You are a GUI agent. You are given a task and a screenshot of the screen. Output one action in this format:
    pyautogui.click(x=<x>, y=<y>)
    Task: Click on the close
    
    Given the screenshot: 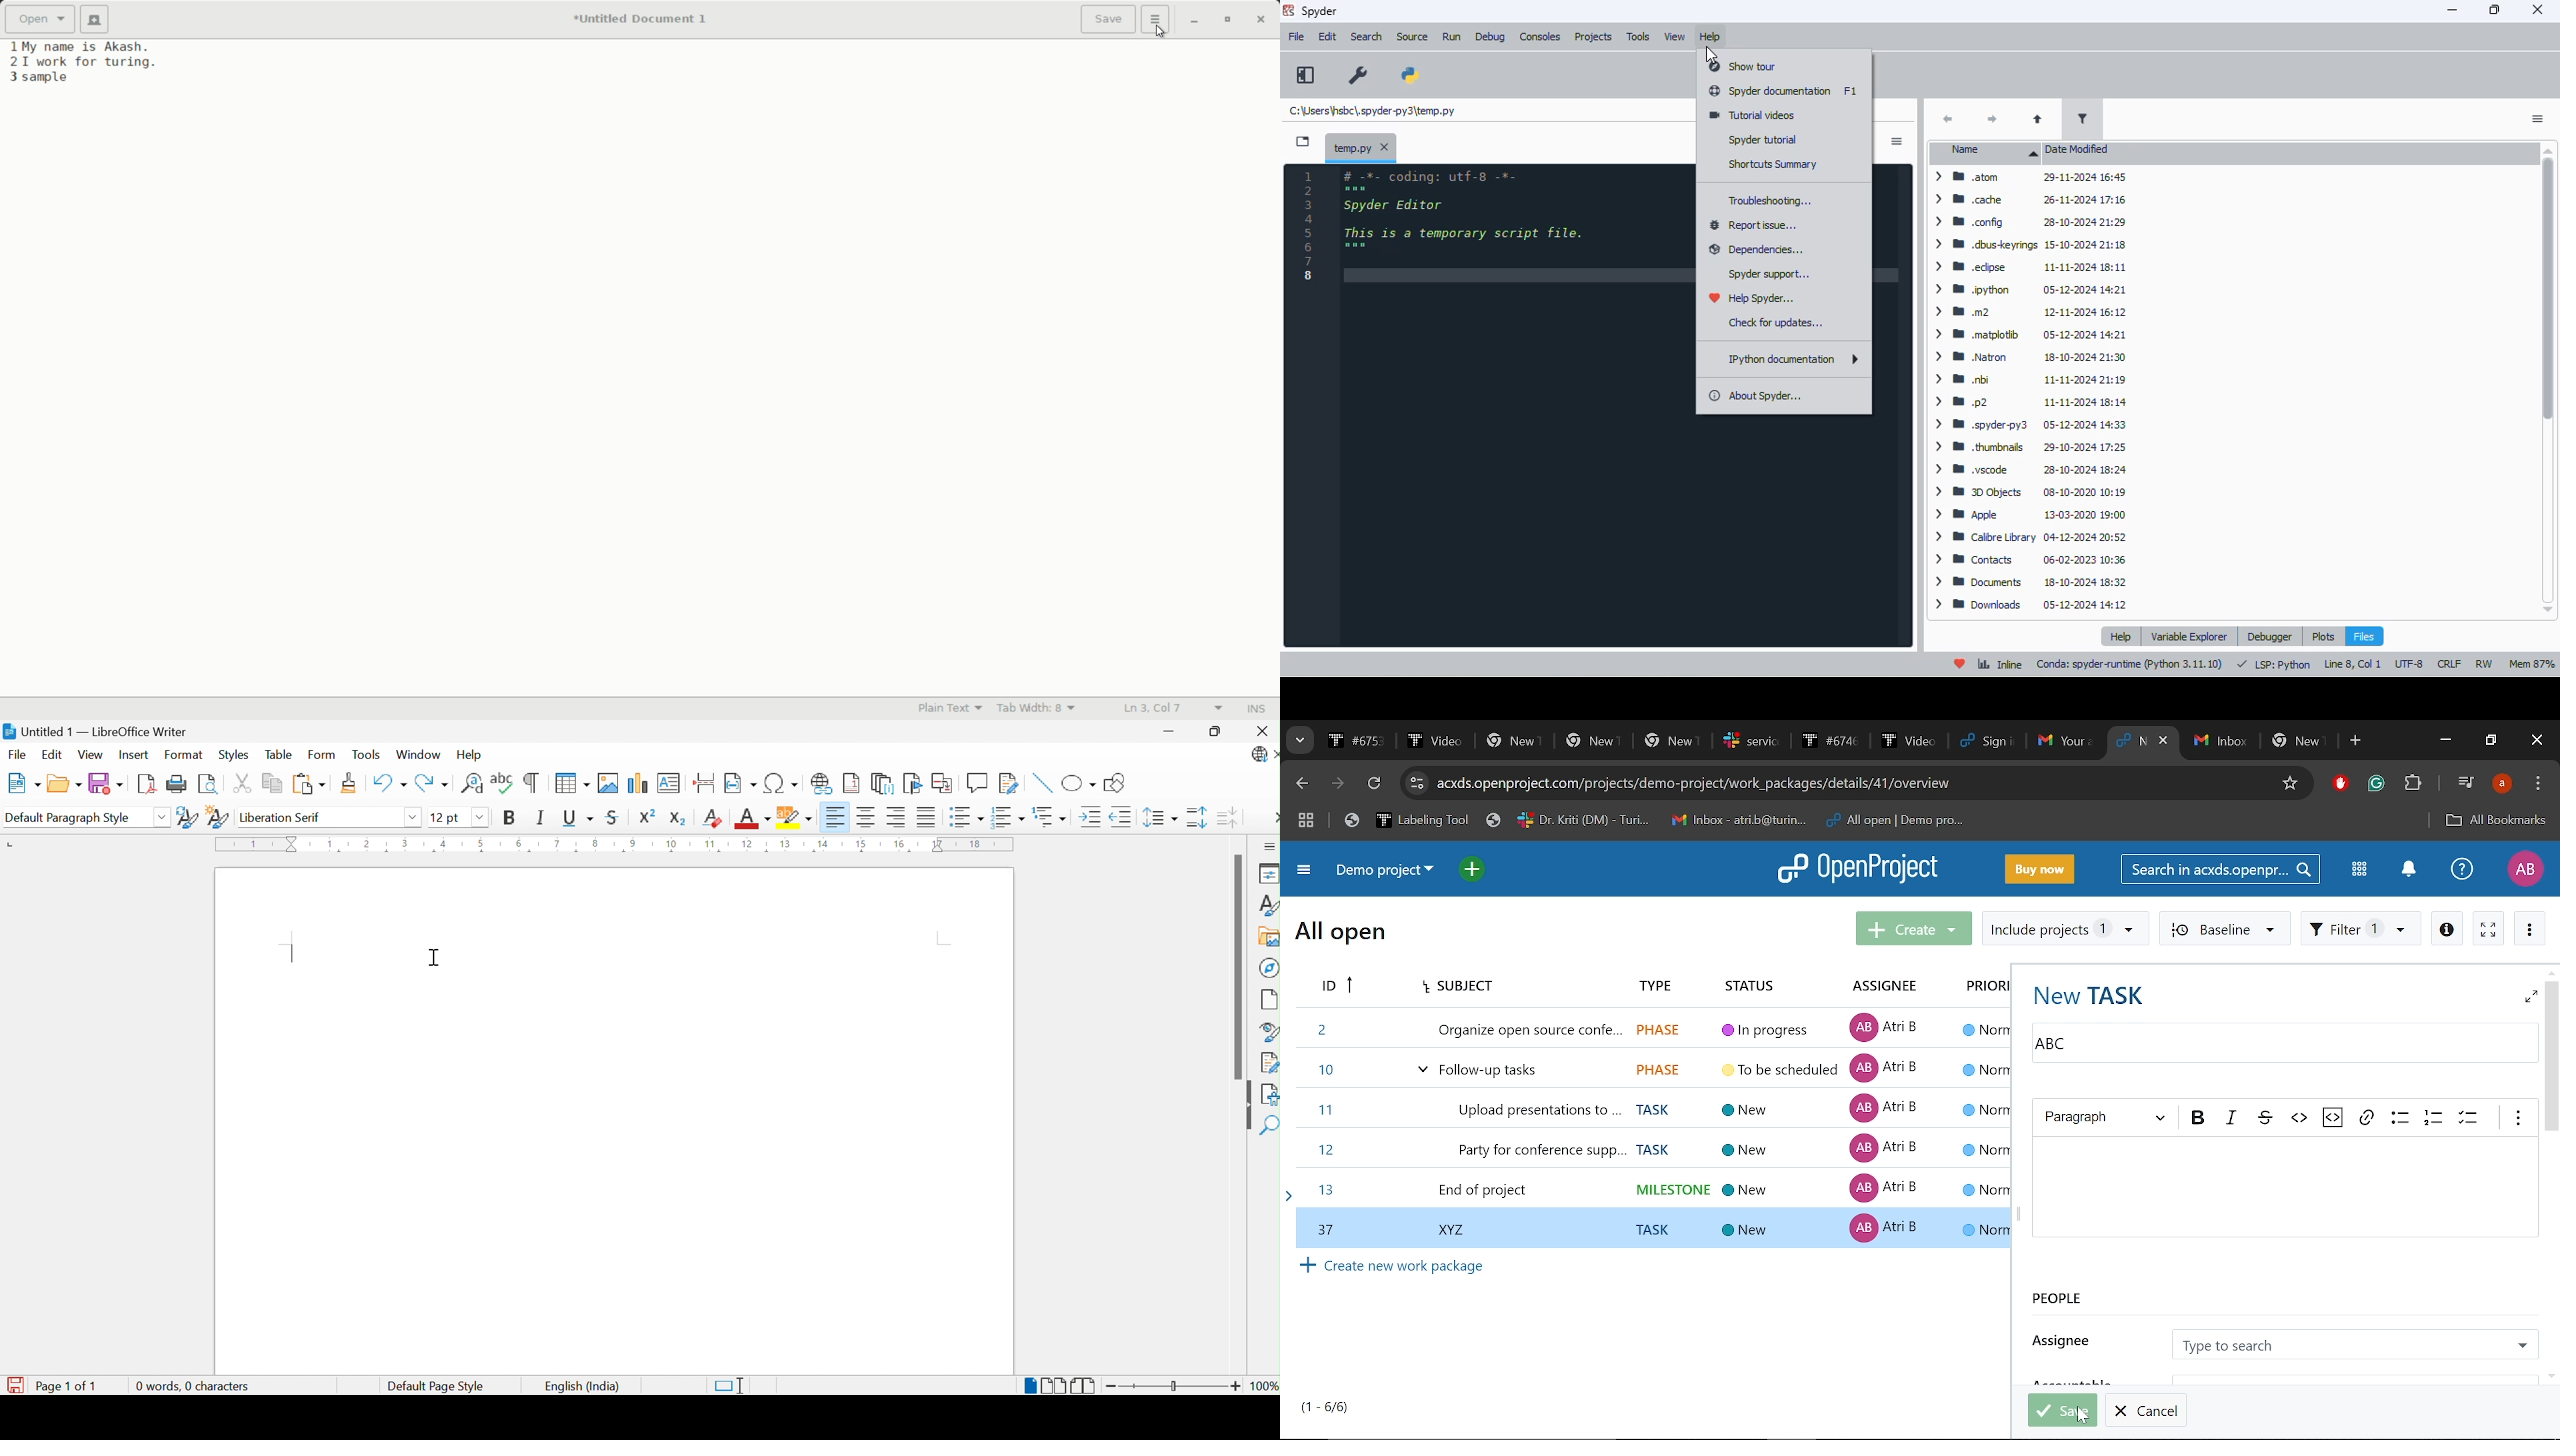 What is the action you would take?
    pyautogui.click(x=2537, y=9)
    